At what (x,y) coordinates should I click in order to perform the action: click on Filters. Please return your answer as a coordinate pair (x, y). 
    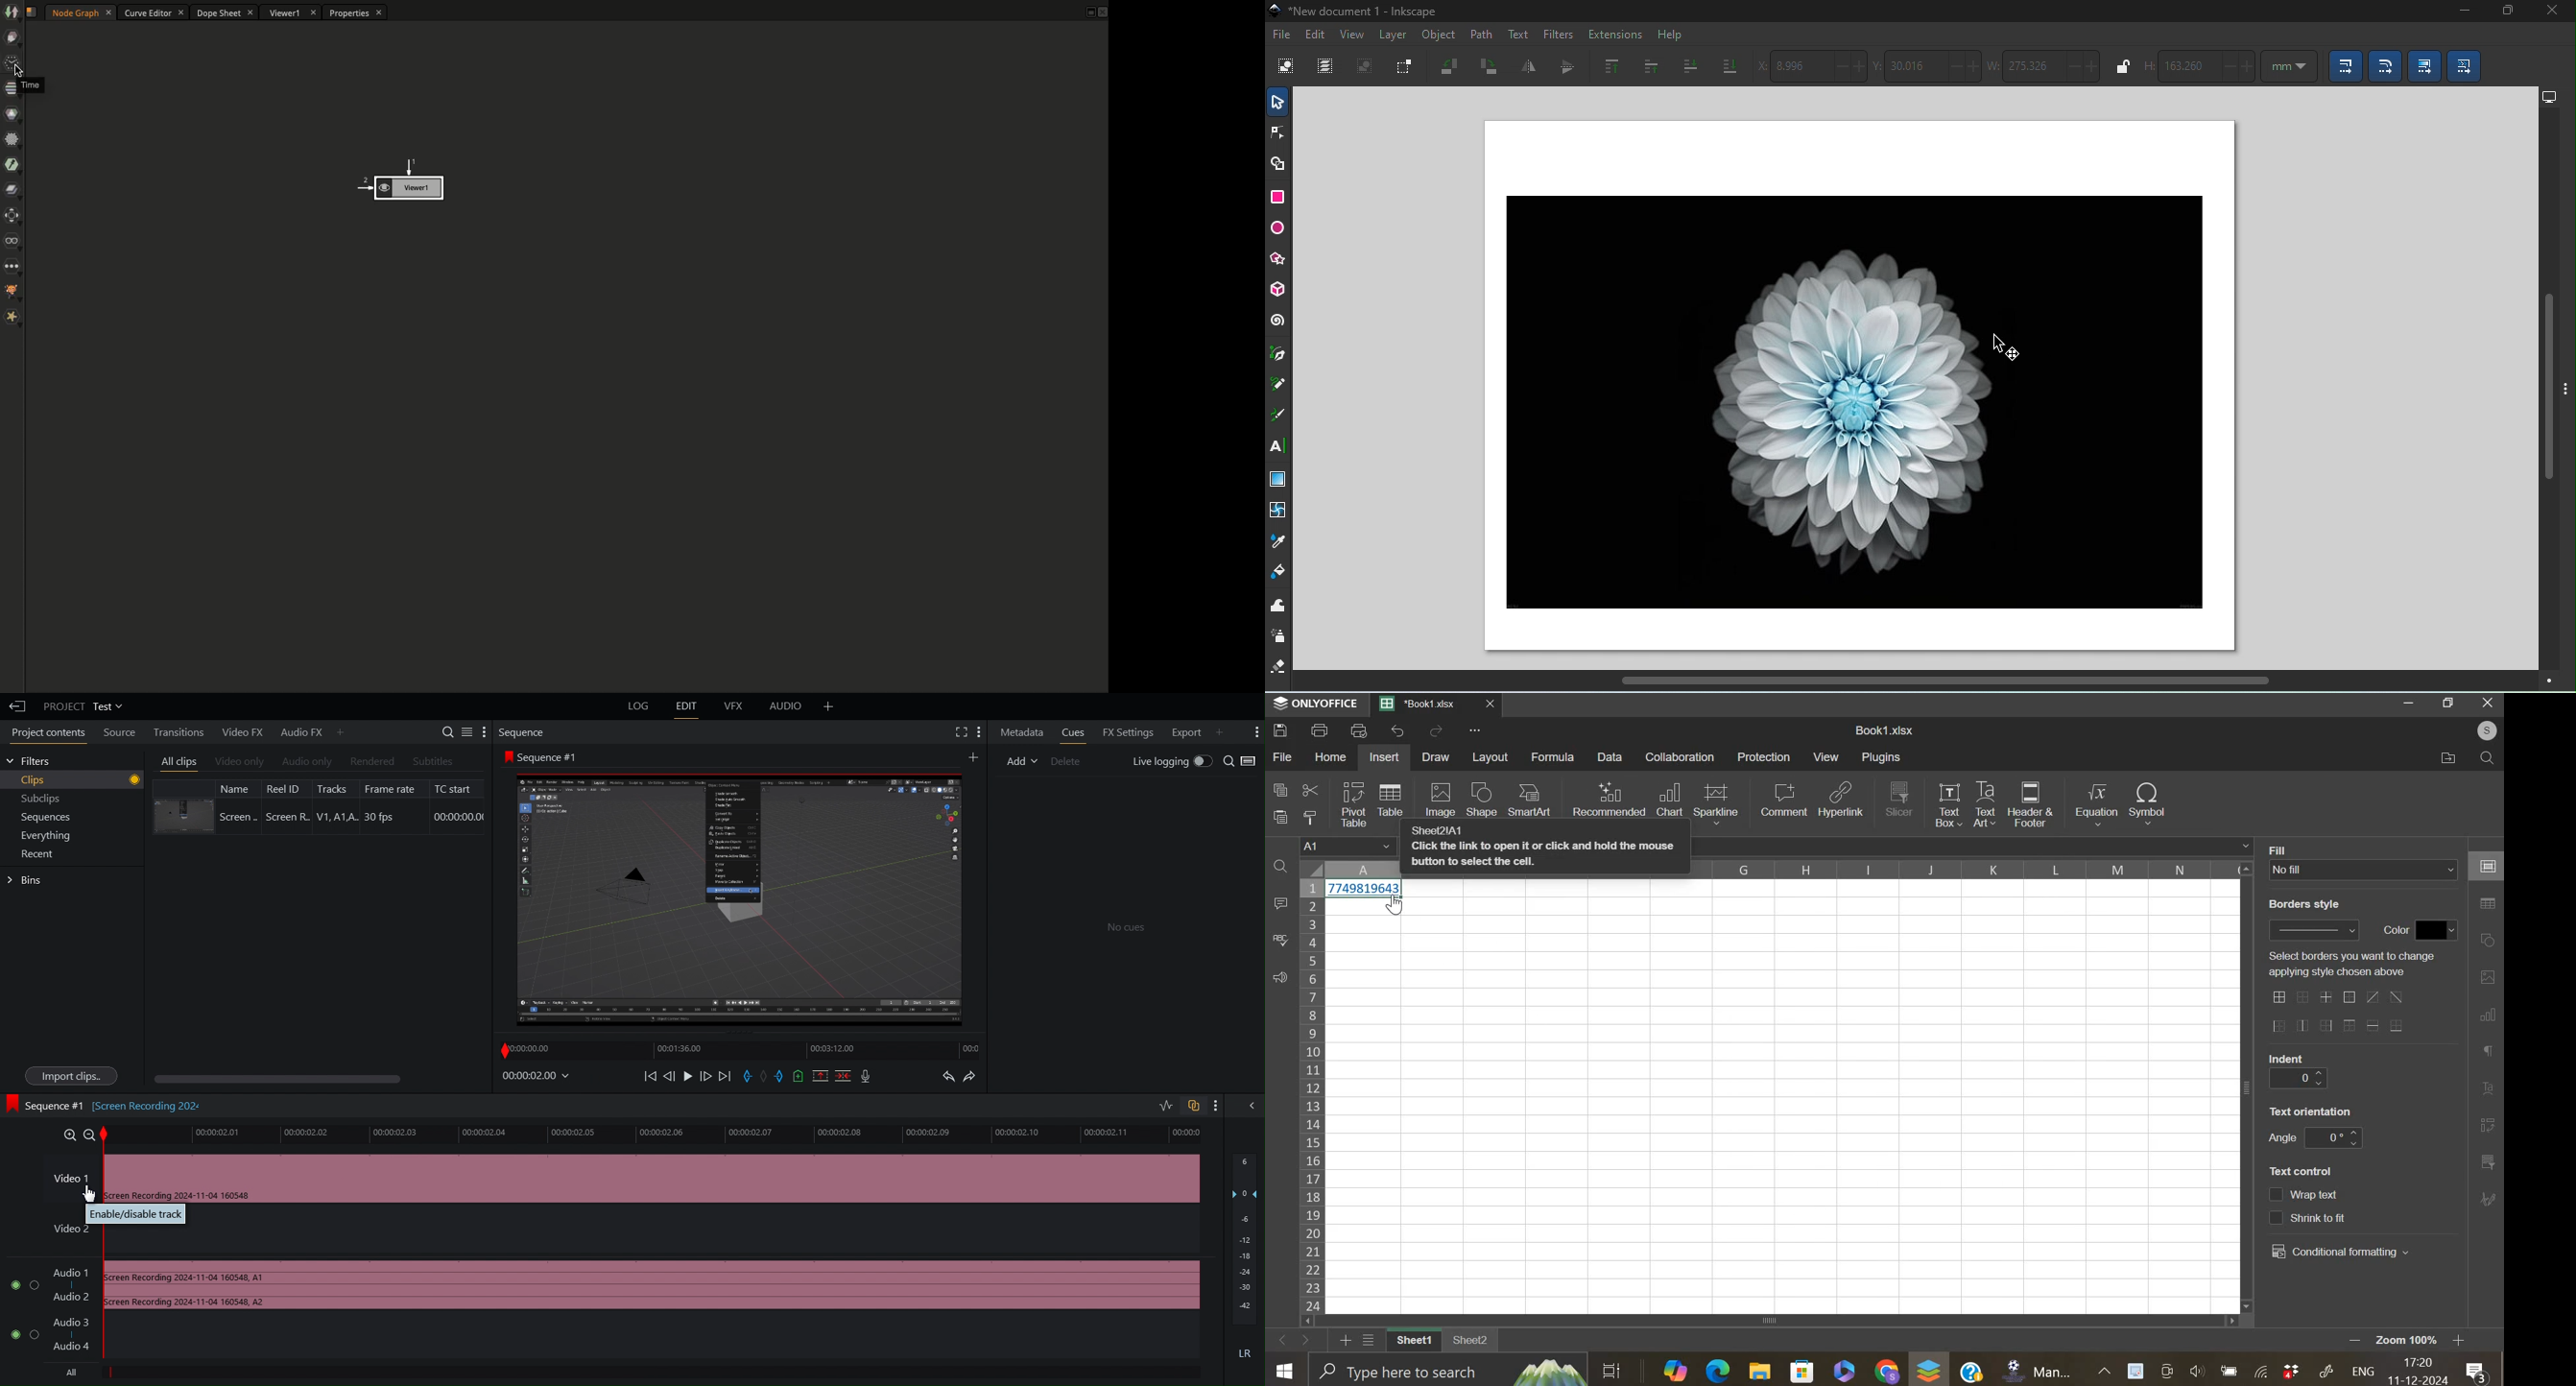
    Looking at the image, I should click on (33, 763).